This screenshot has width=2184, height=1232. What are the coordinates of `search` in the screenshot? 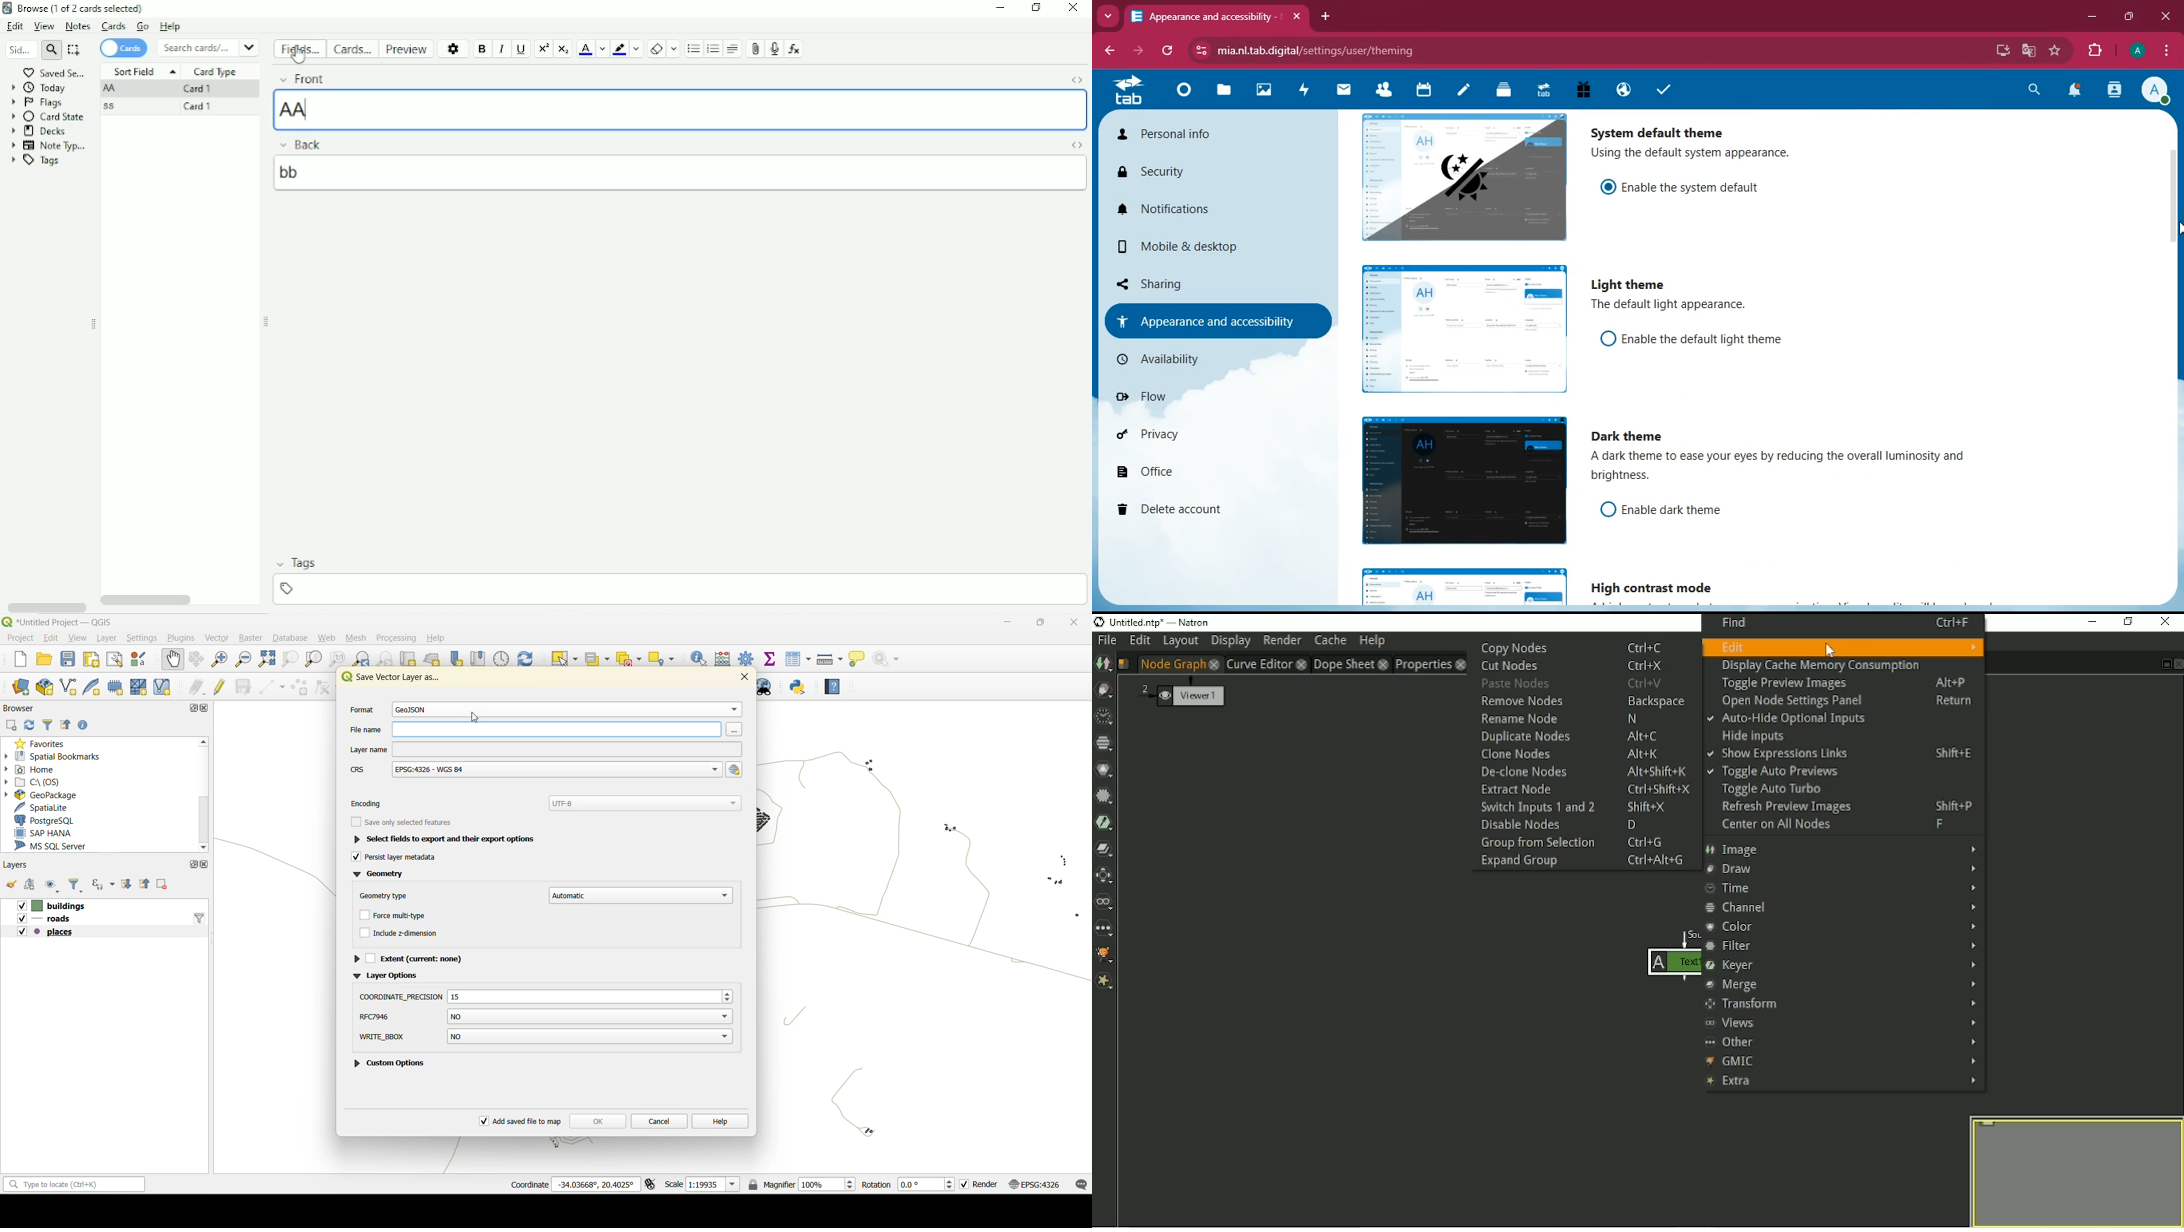 It's located at (2031, 90).